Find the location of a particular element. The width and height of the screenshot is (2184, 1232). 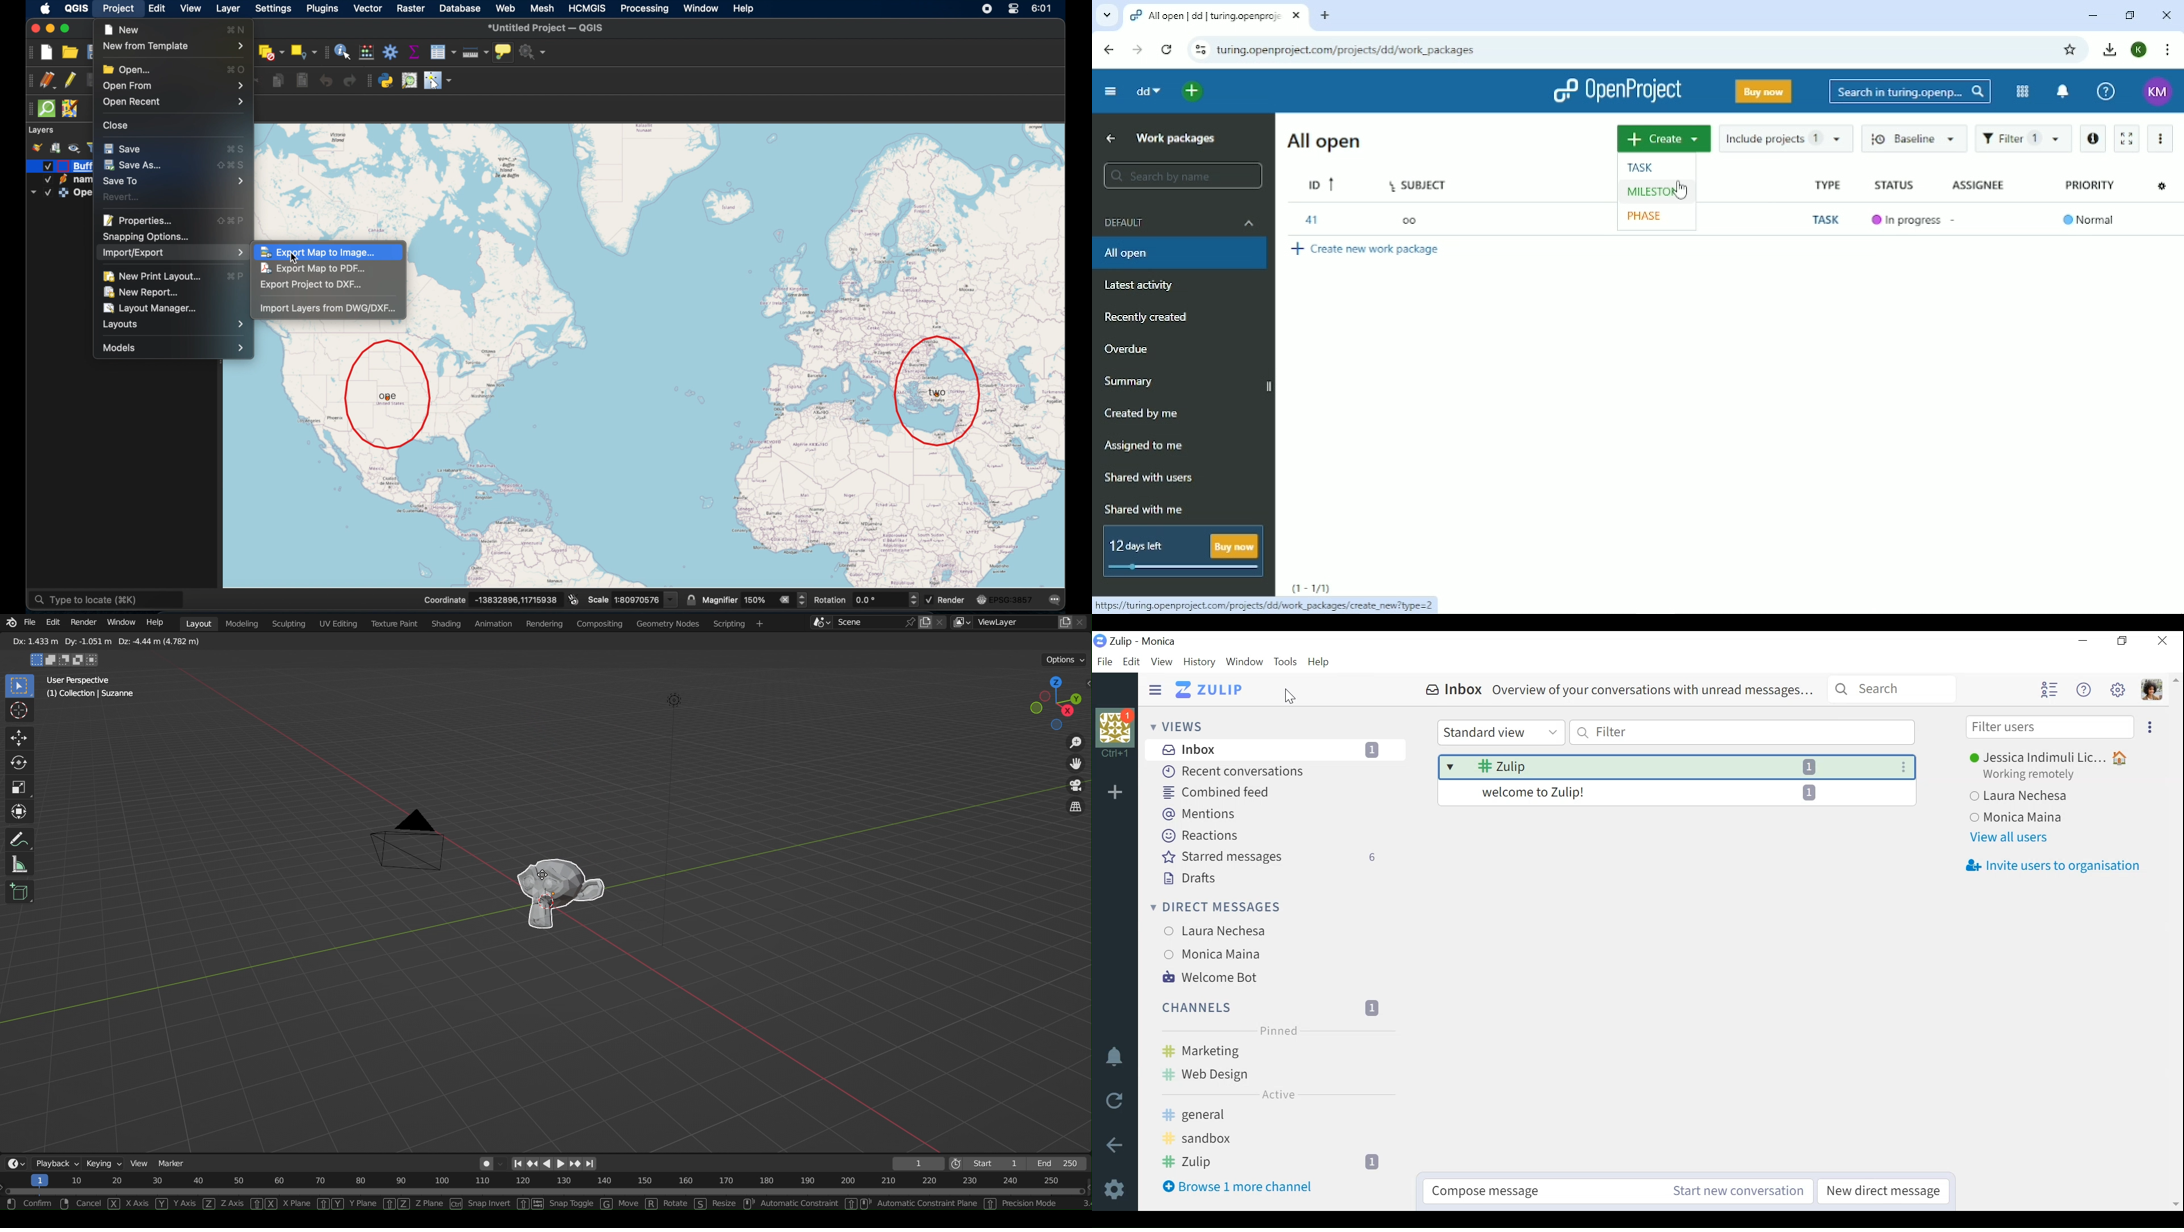

Cursor is located at coordinates (19, 711).